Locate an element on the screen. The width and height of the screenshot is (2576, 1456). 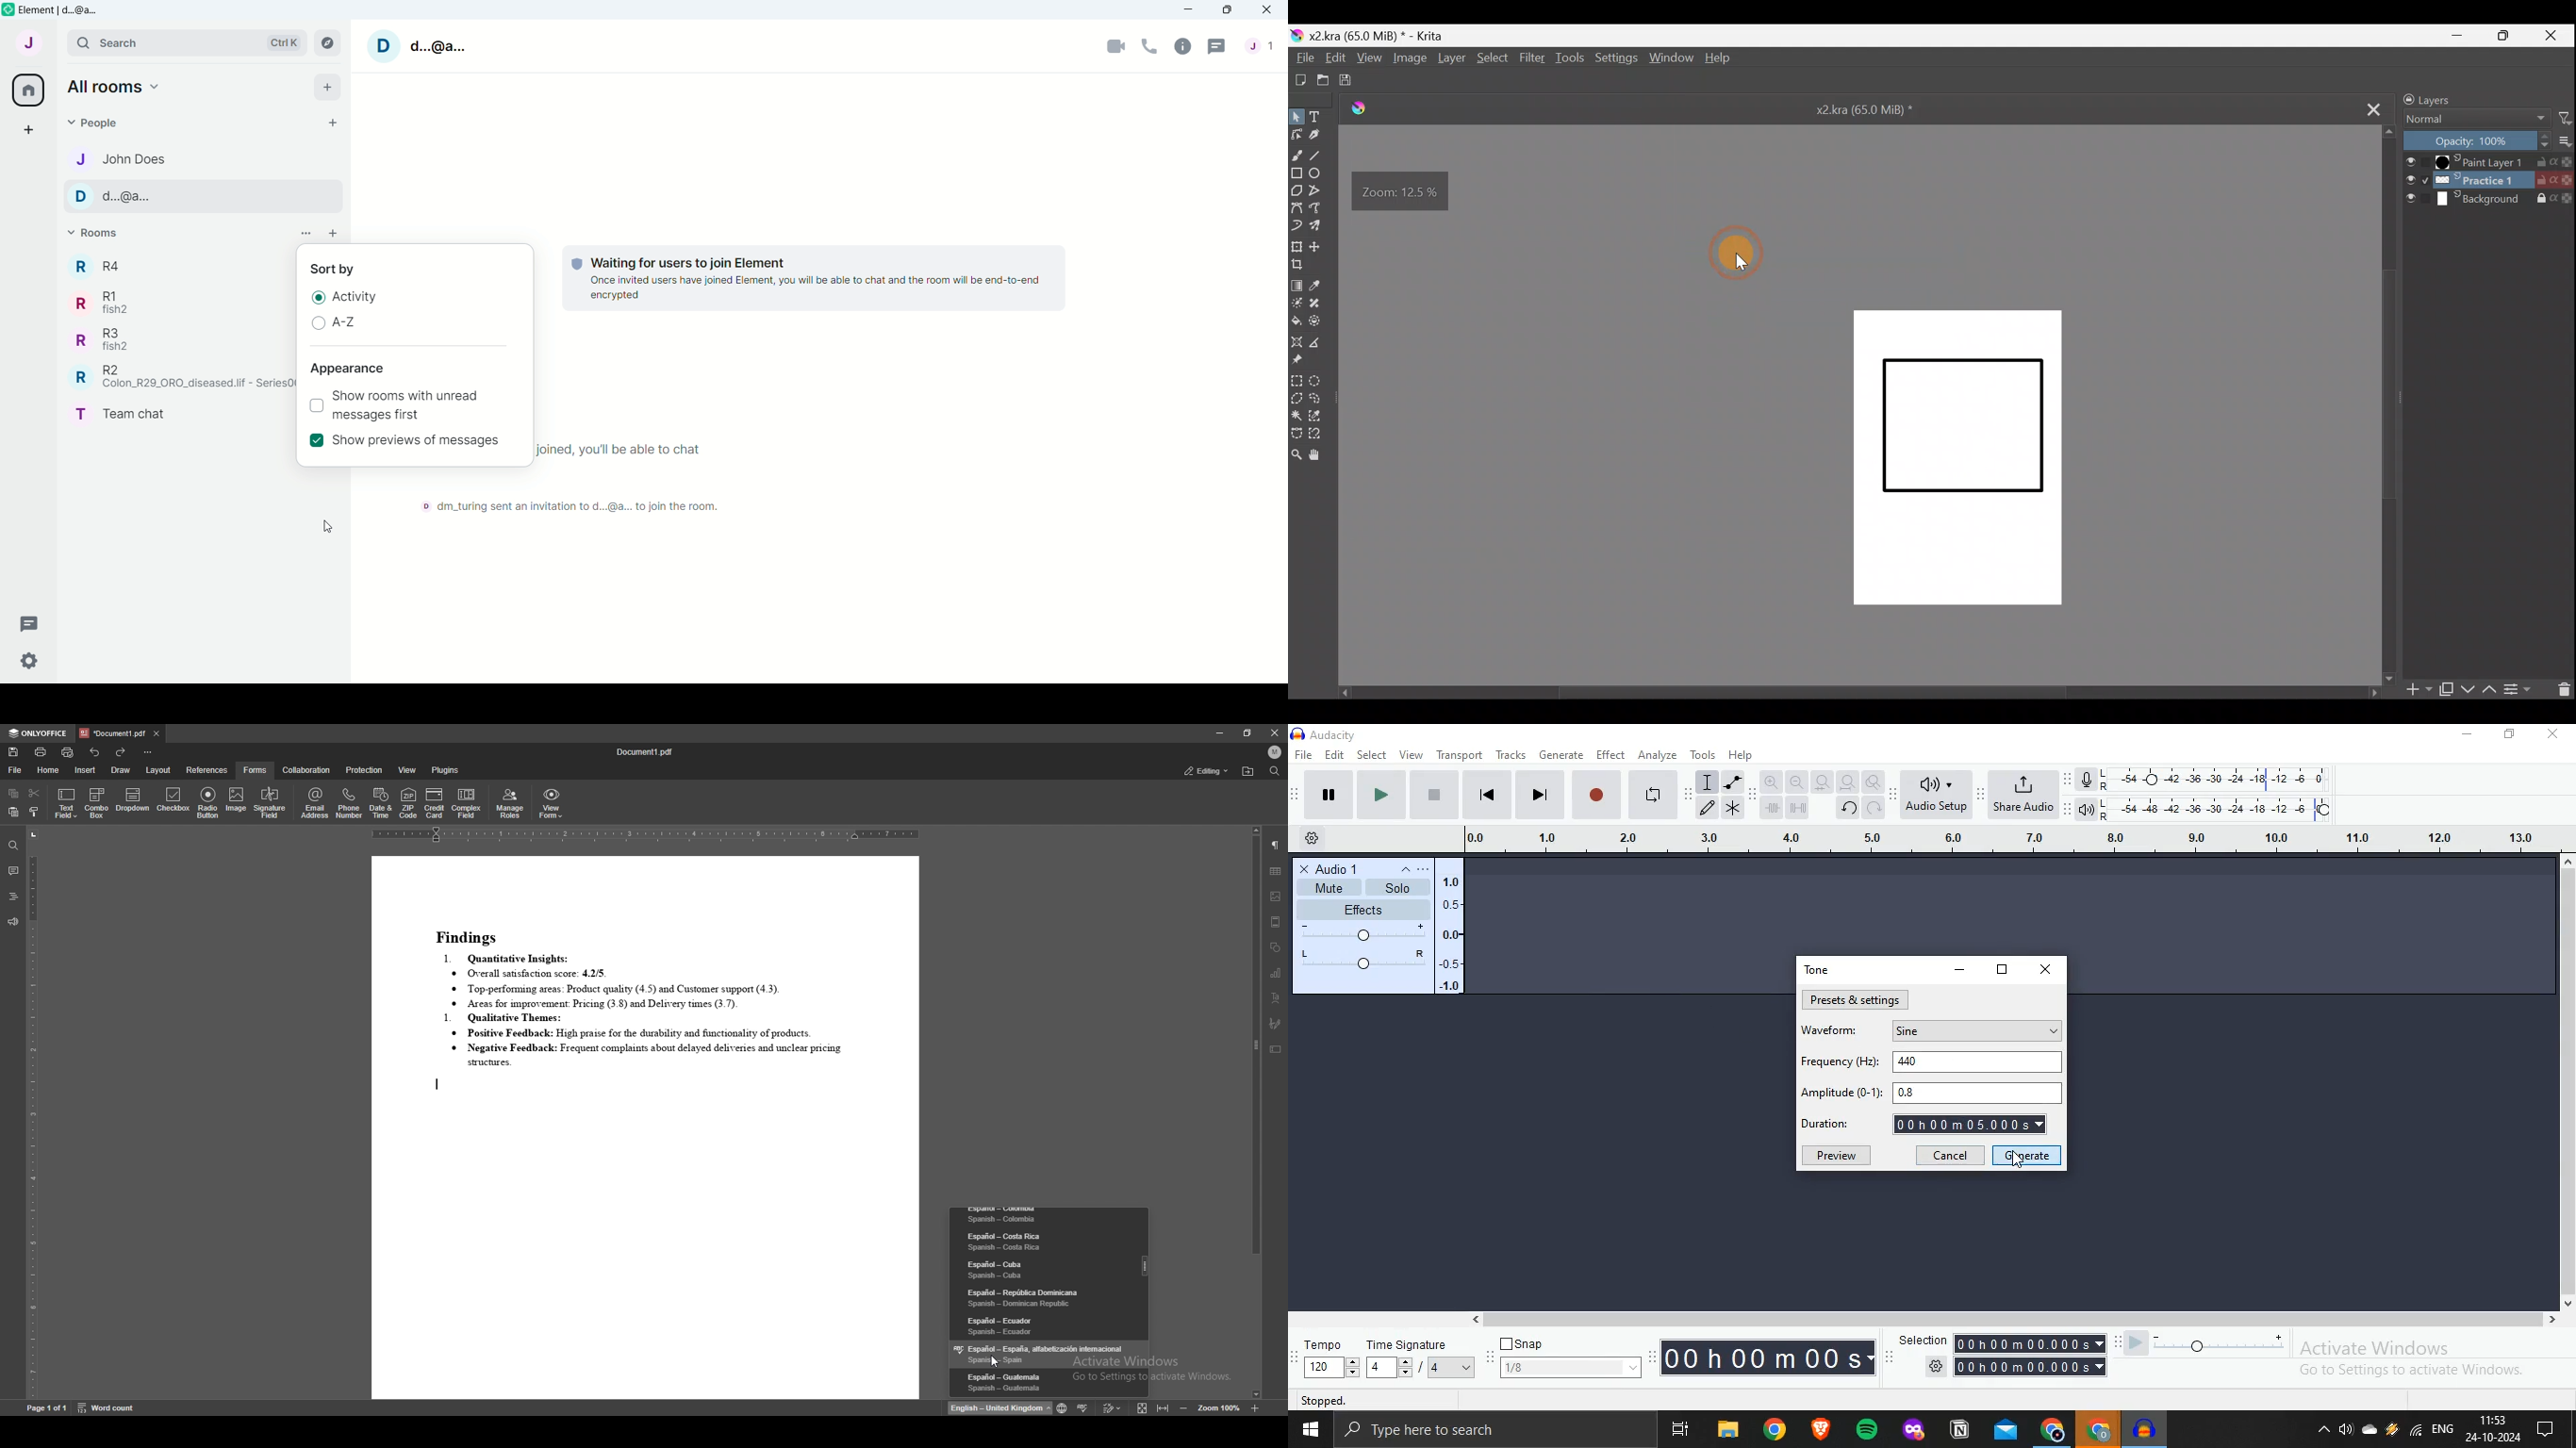
Paint Layer 1 is located at coordinates (2486, 161).